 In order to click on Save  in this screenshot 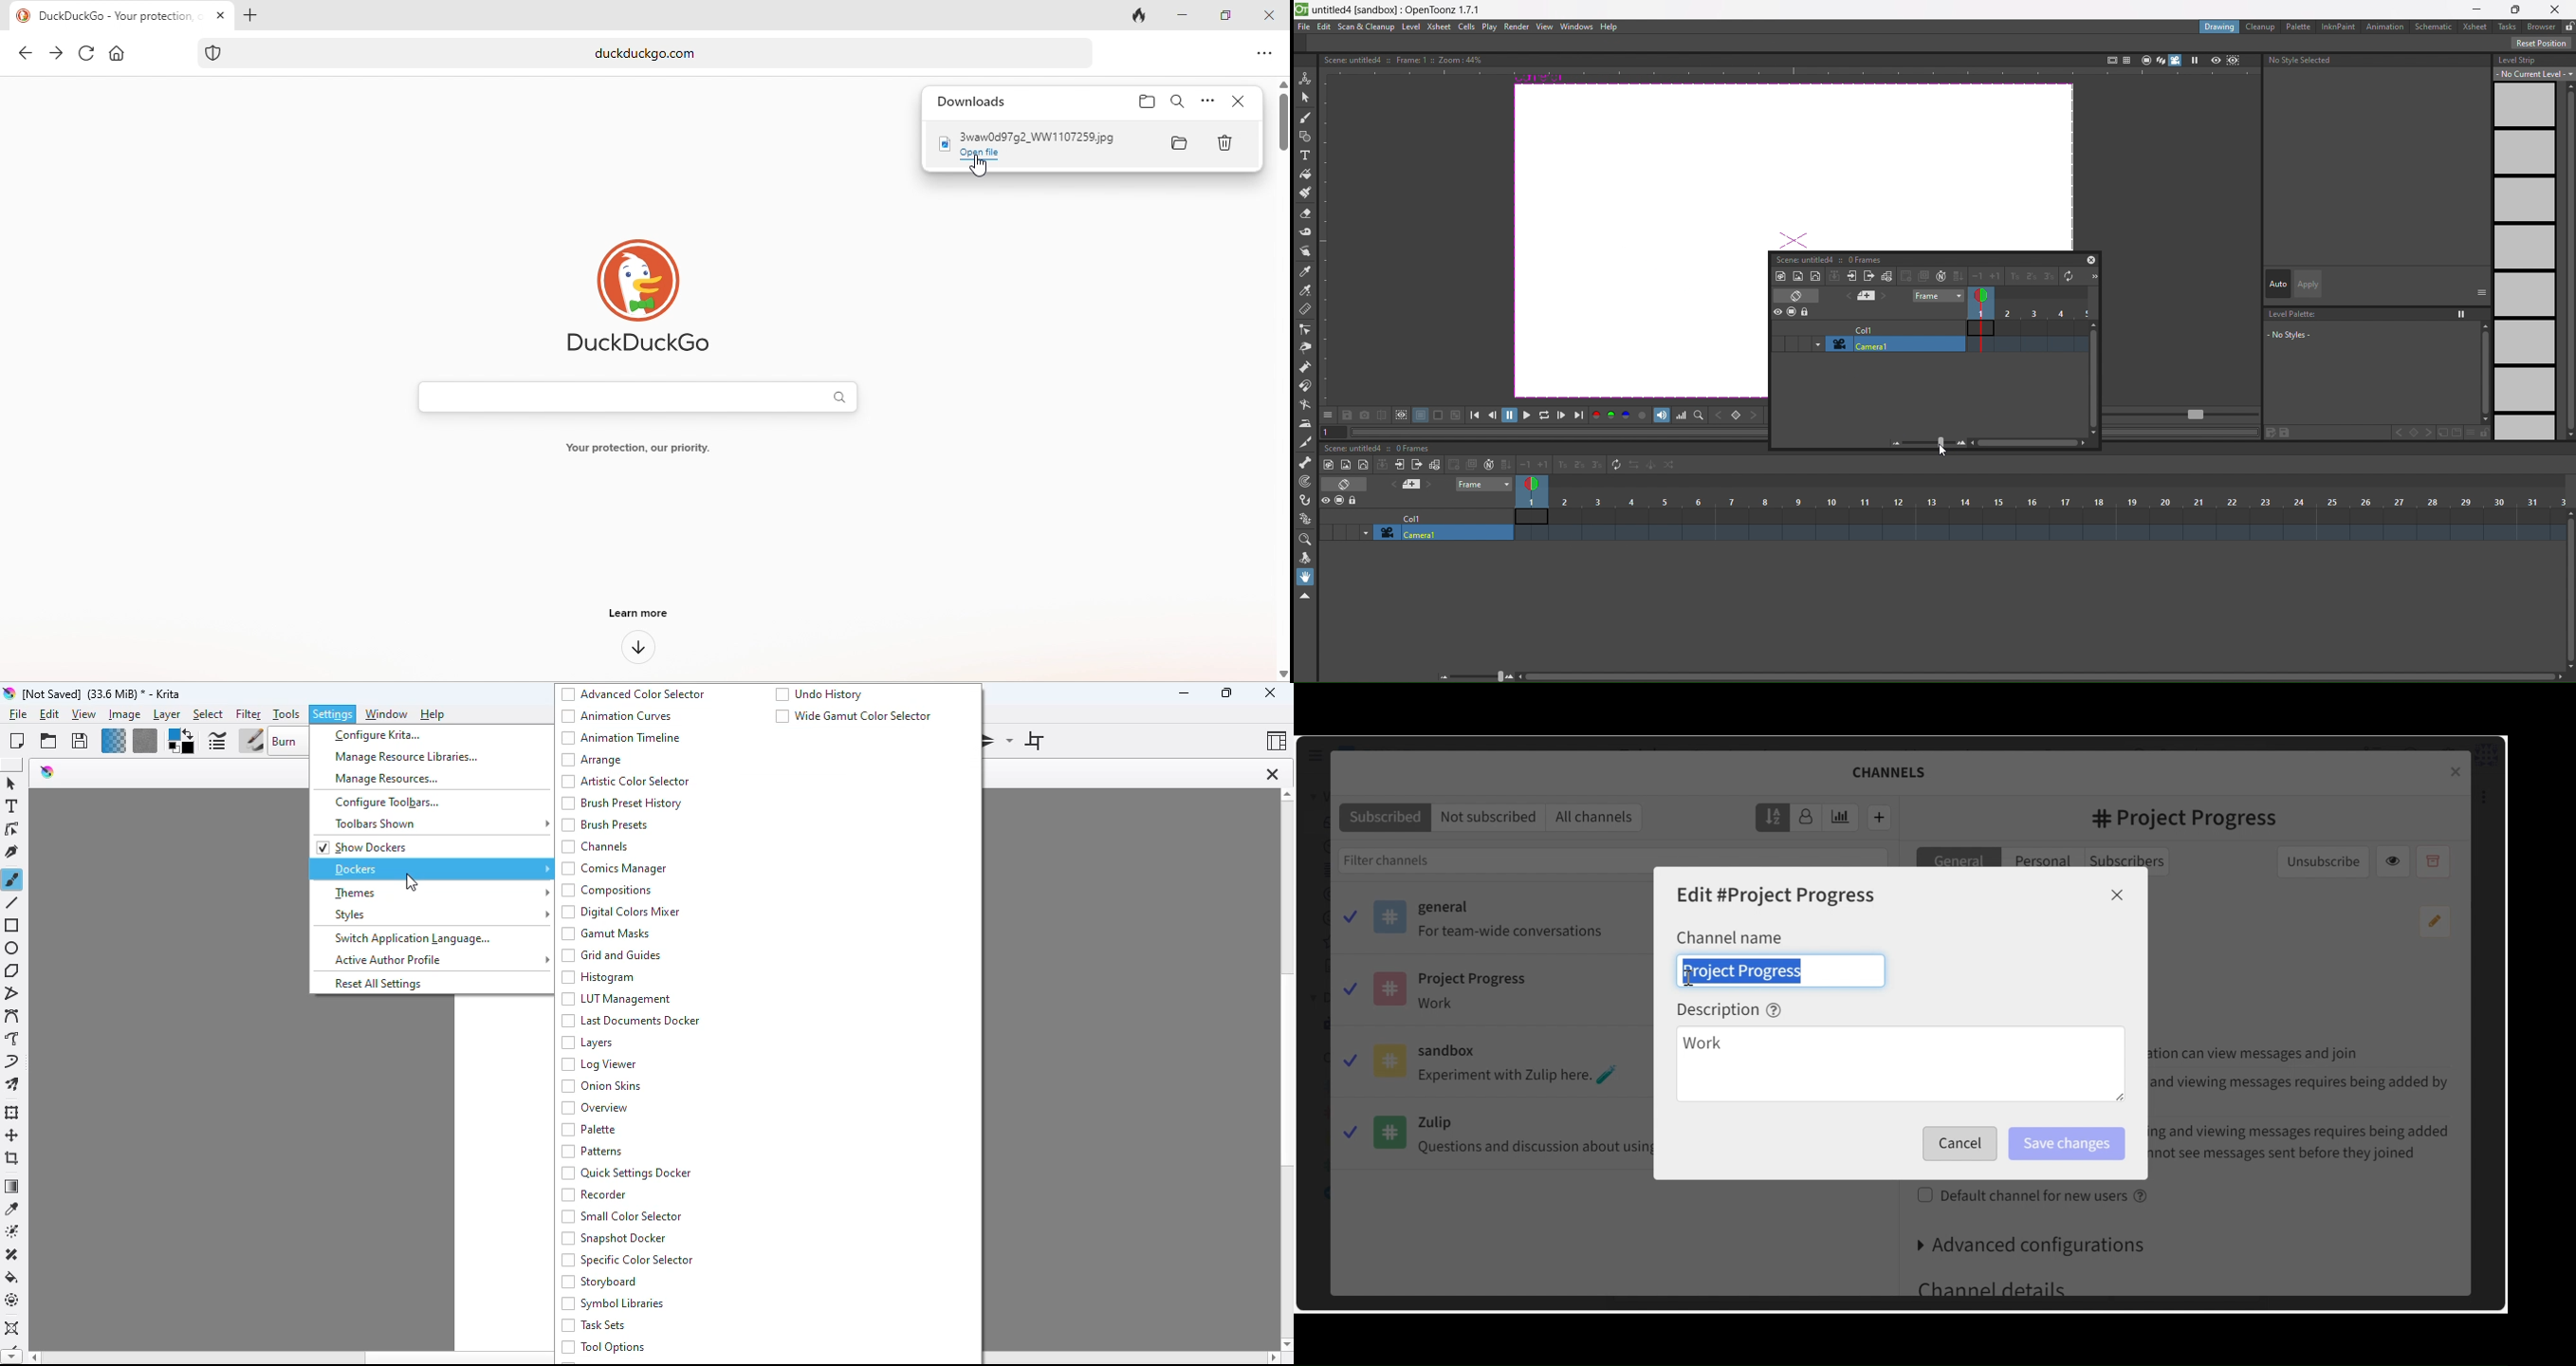, I will do `click(1956, 1144)`.